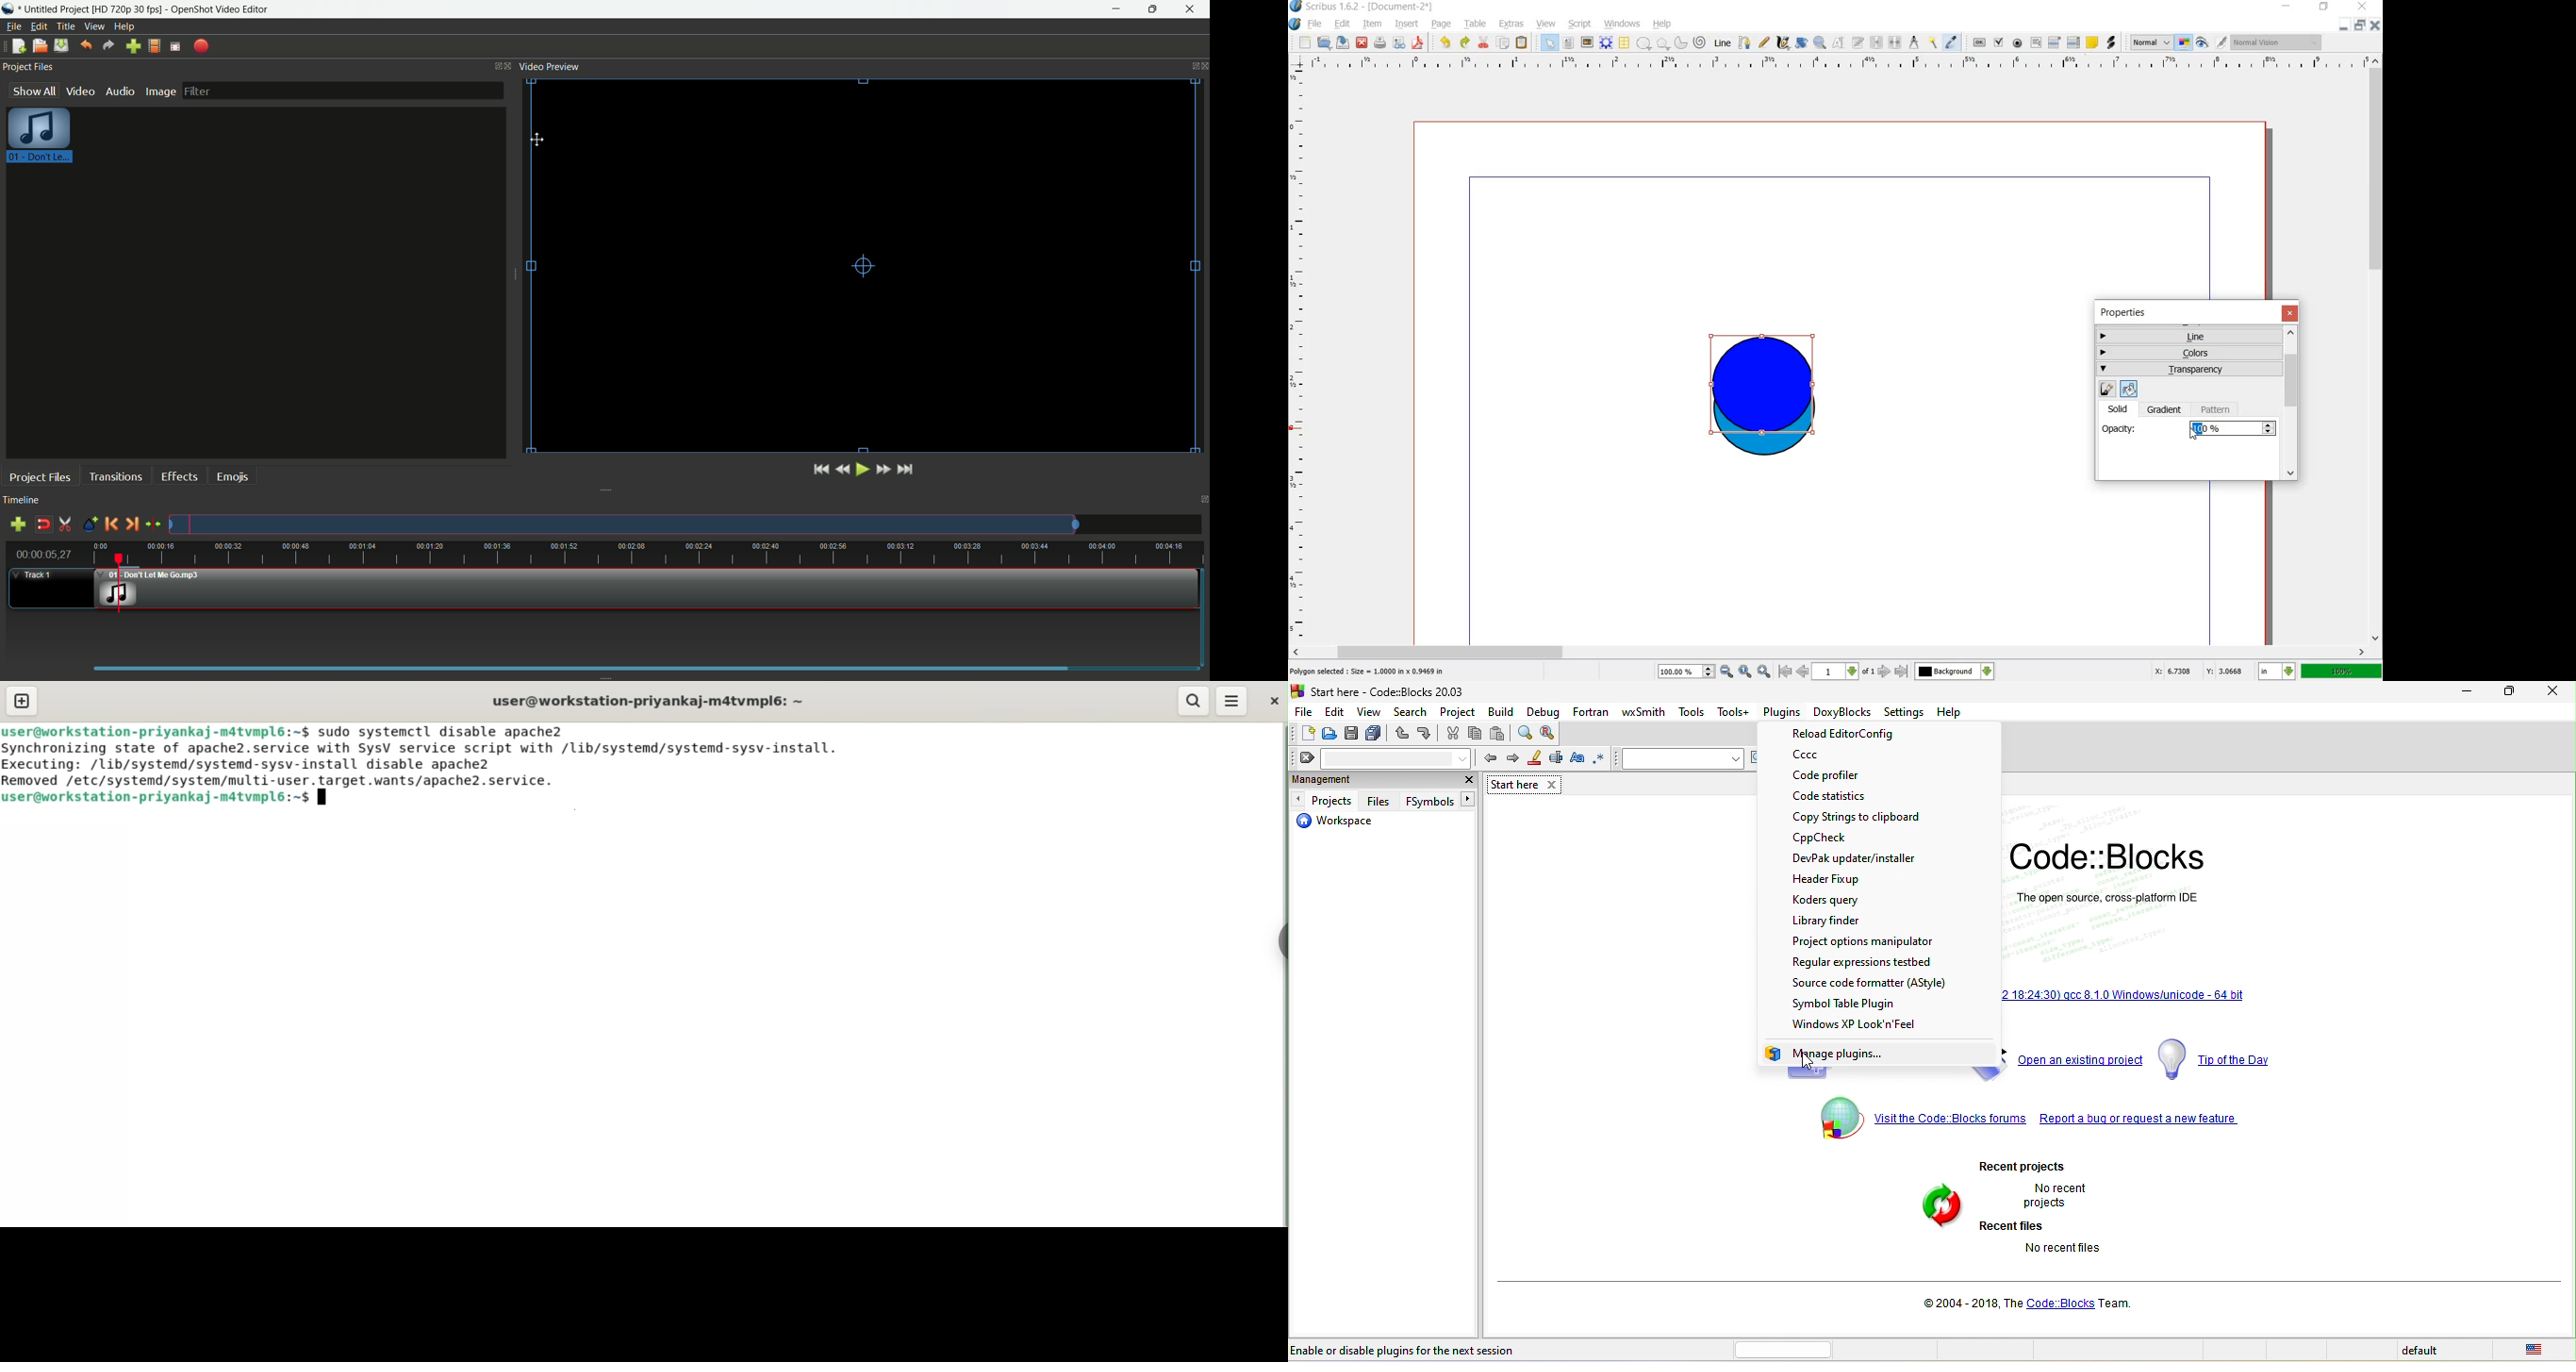 The image size is (2576, 1372). I want to click on toggle color management system, so click(2184, 42).